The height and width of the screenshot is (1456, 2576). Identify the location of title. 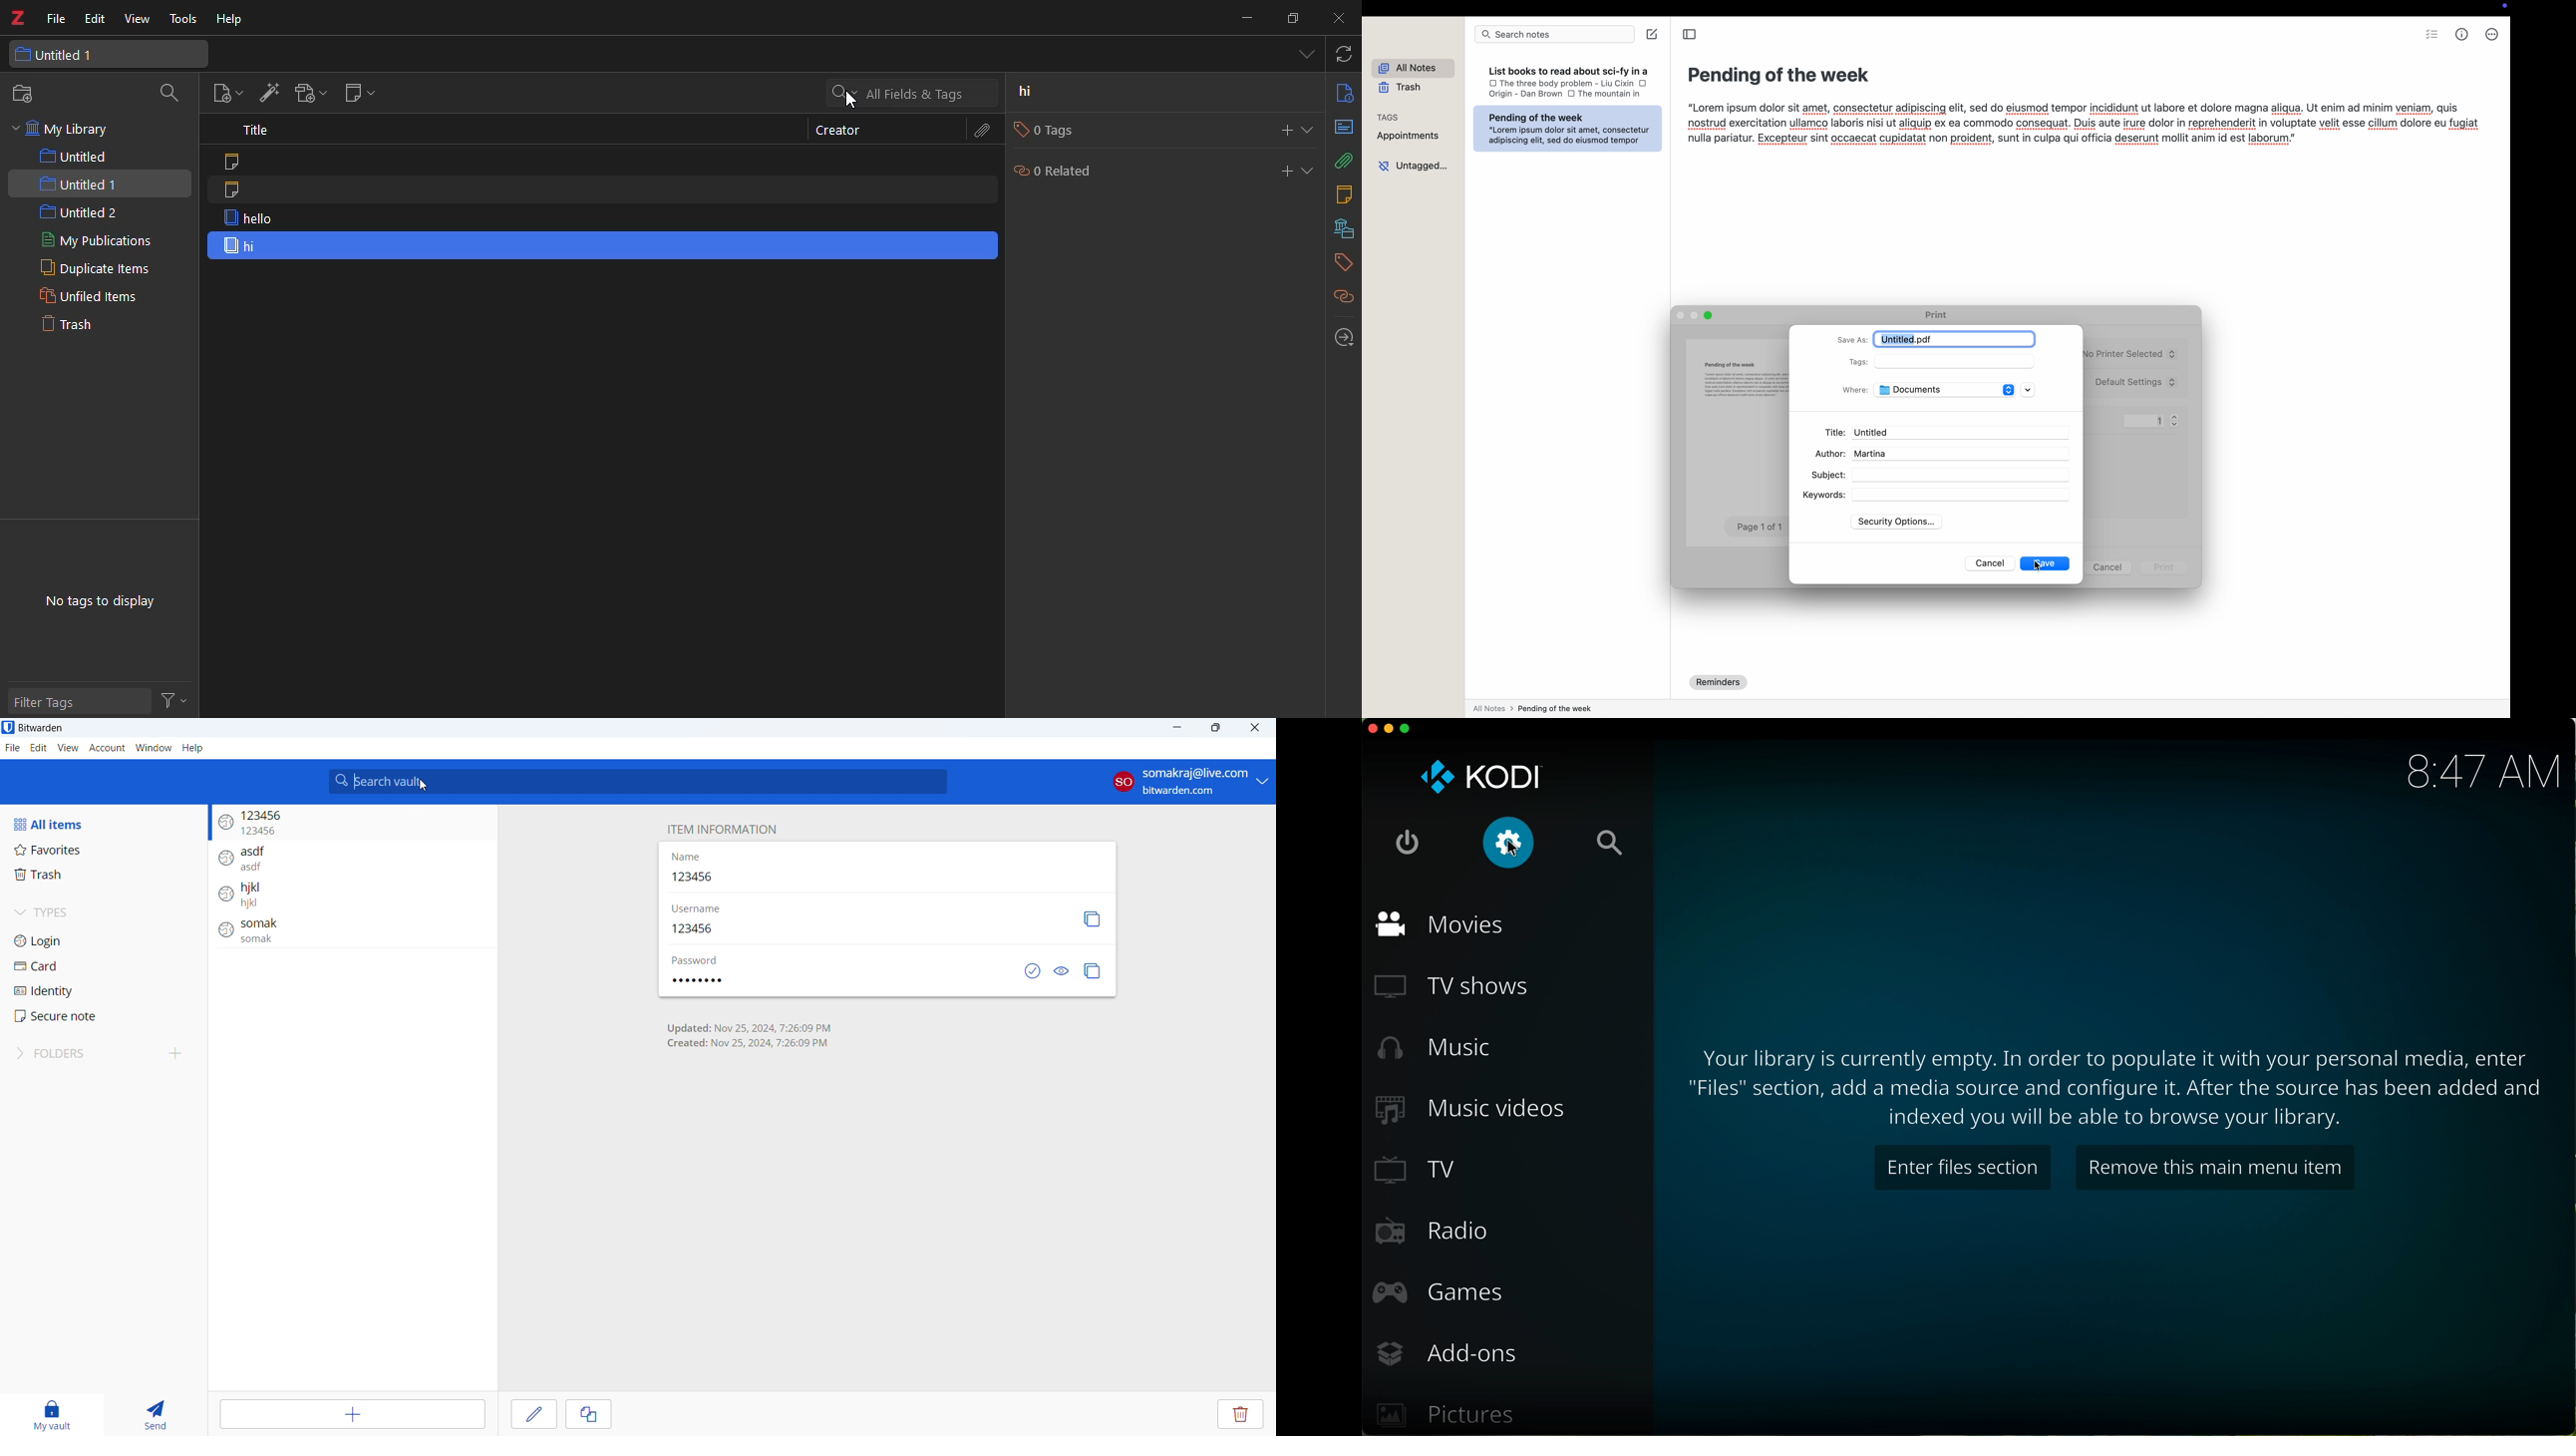
(41, 728).